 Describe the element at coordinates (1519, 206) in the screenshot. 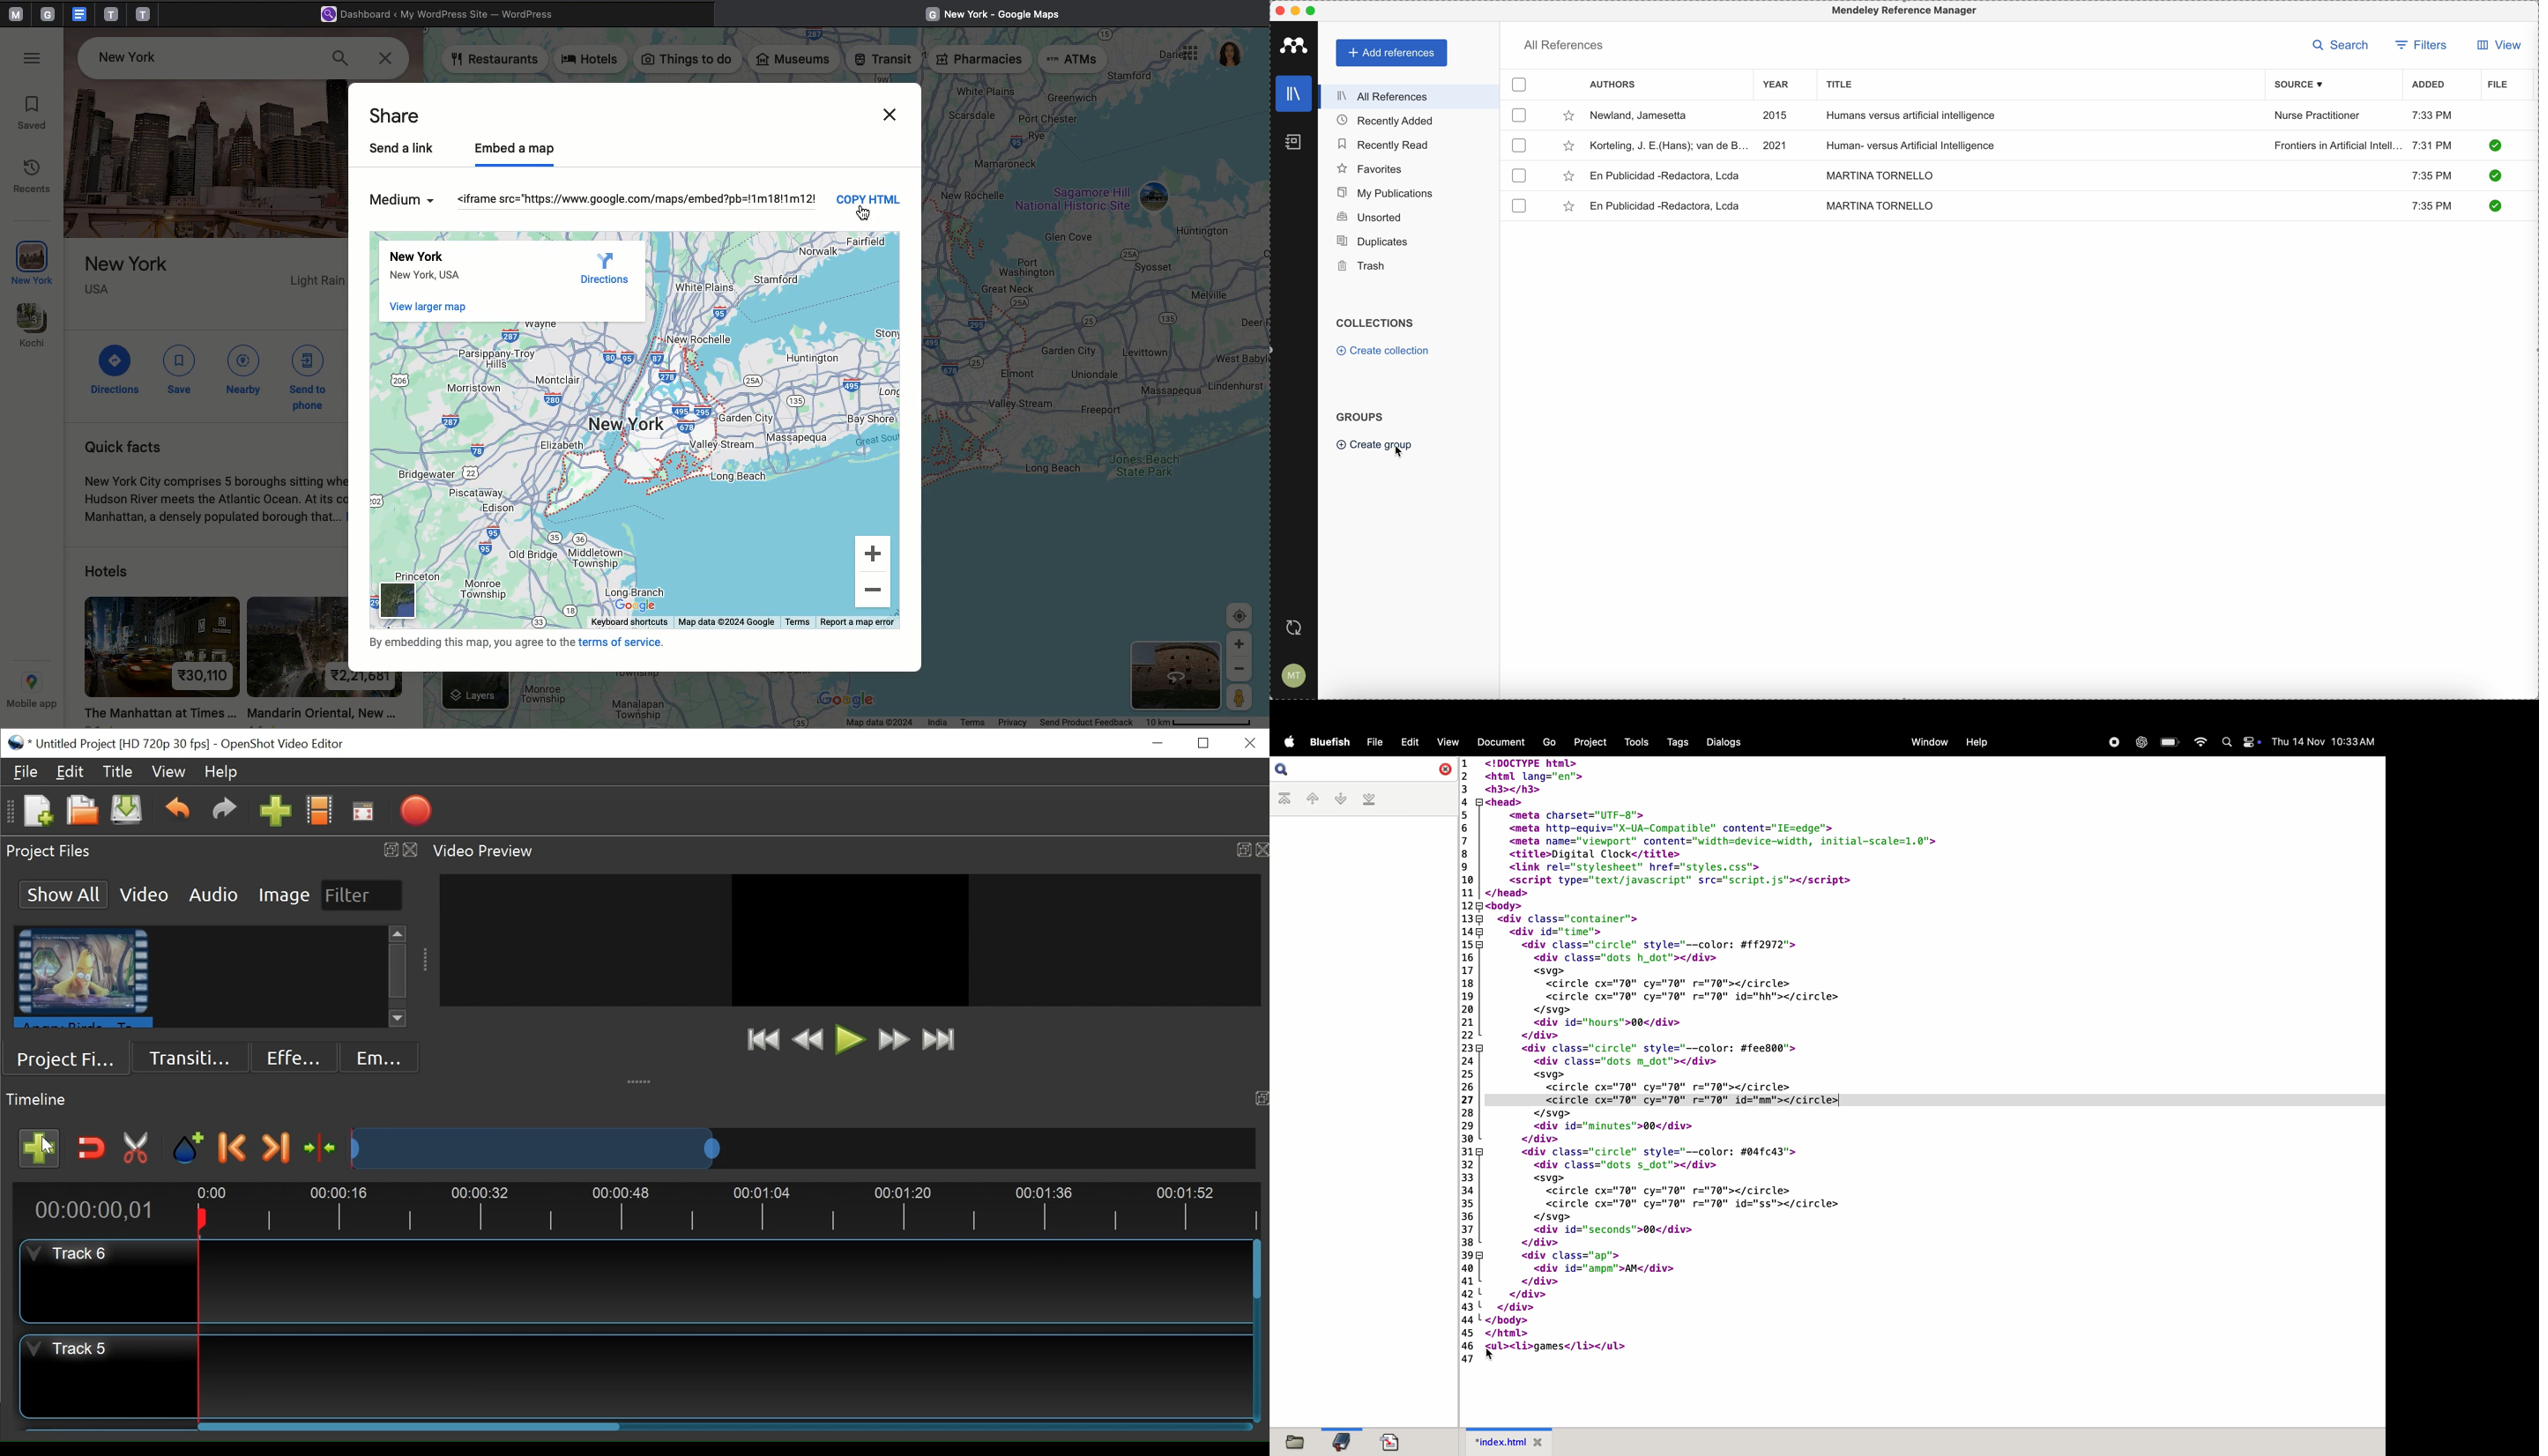

I see `checkbox` at that location.